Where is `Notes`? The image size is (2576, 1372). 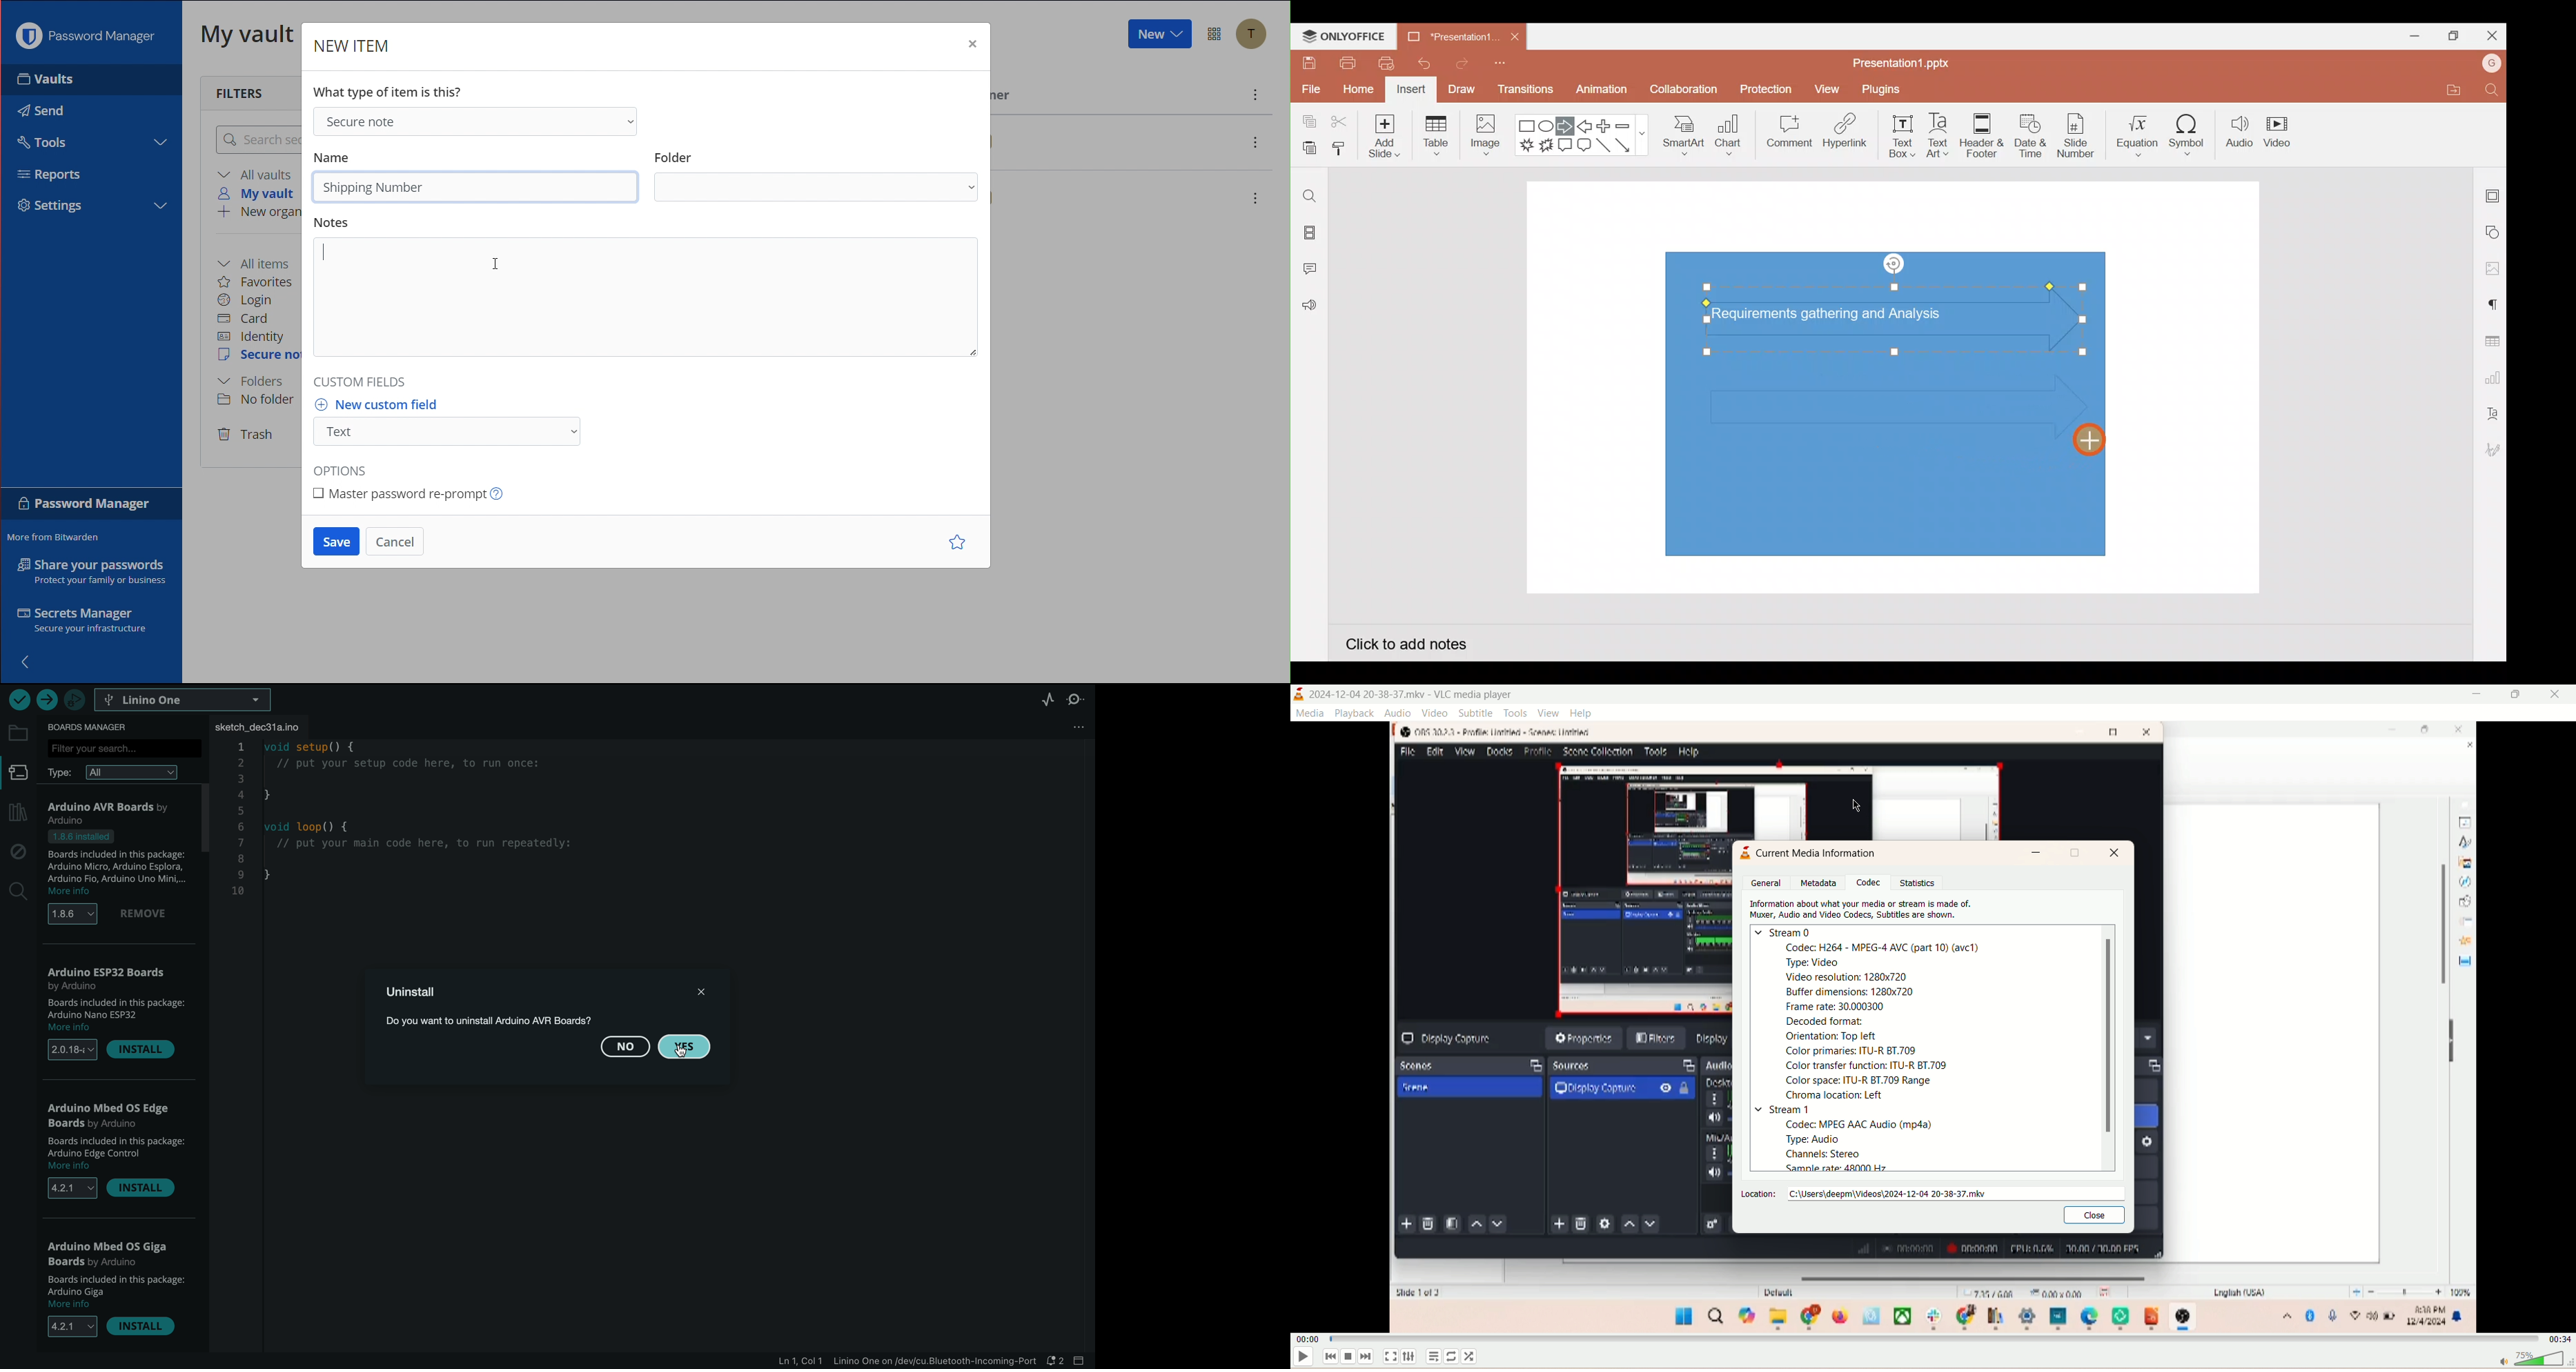 Notes is located at coordinates (649, 290).